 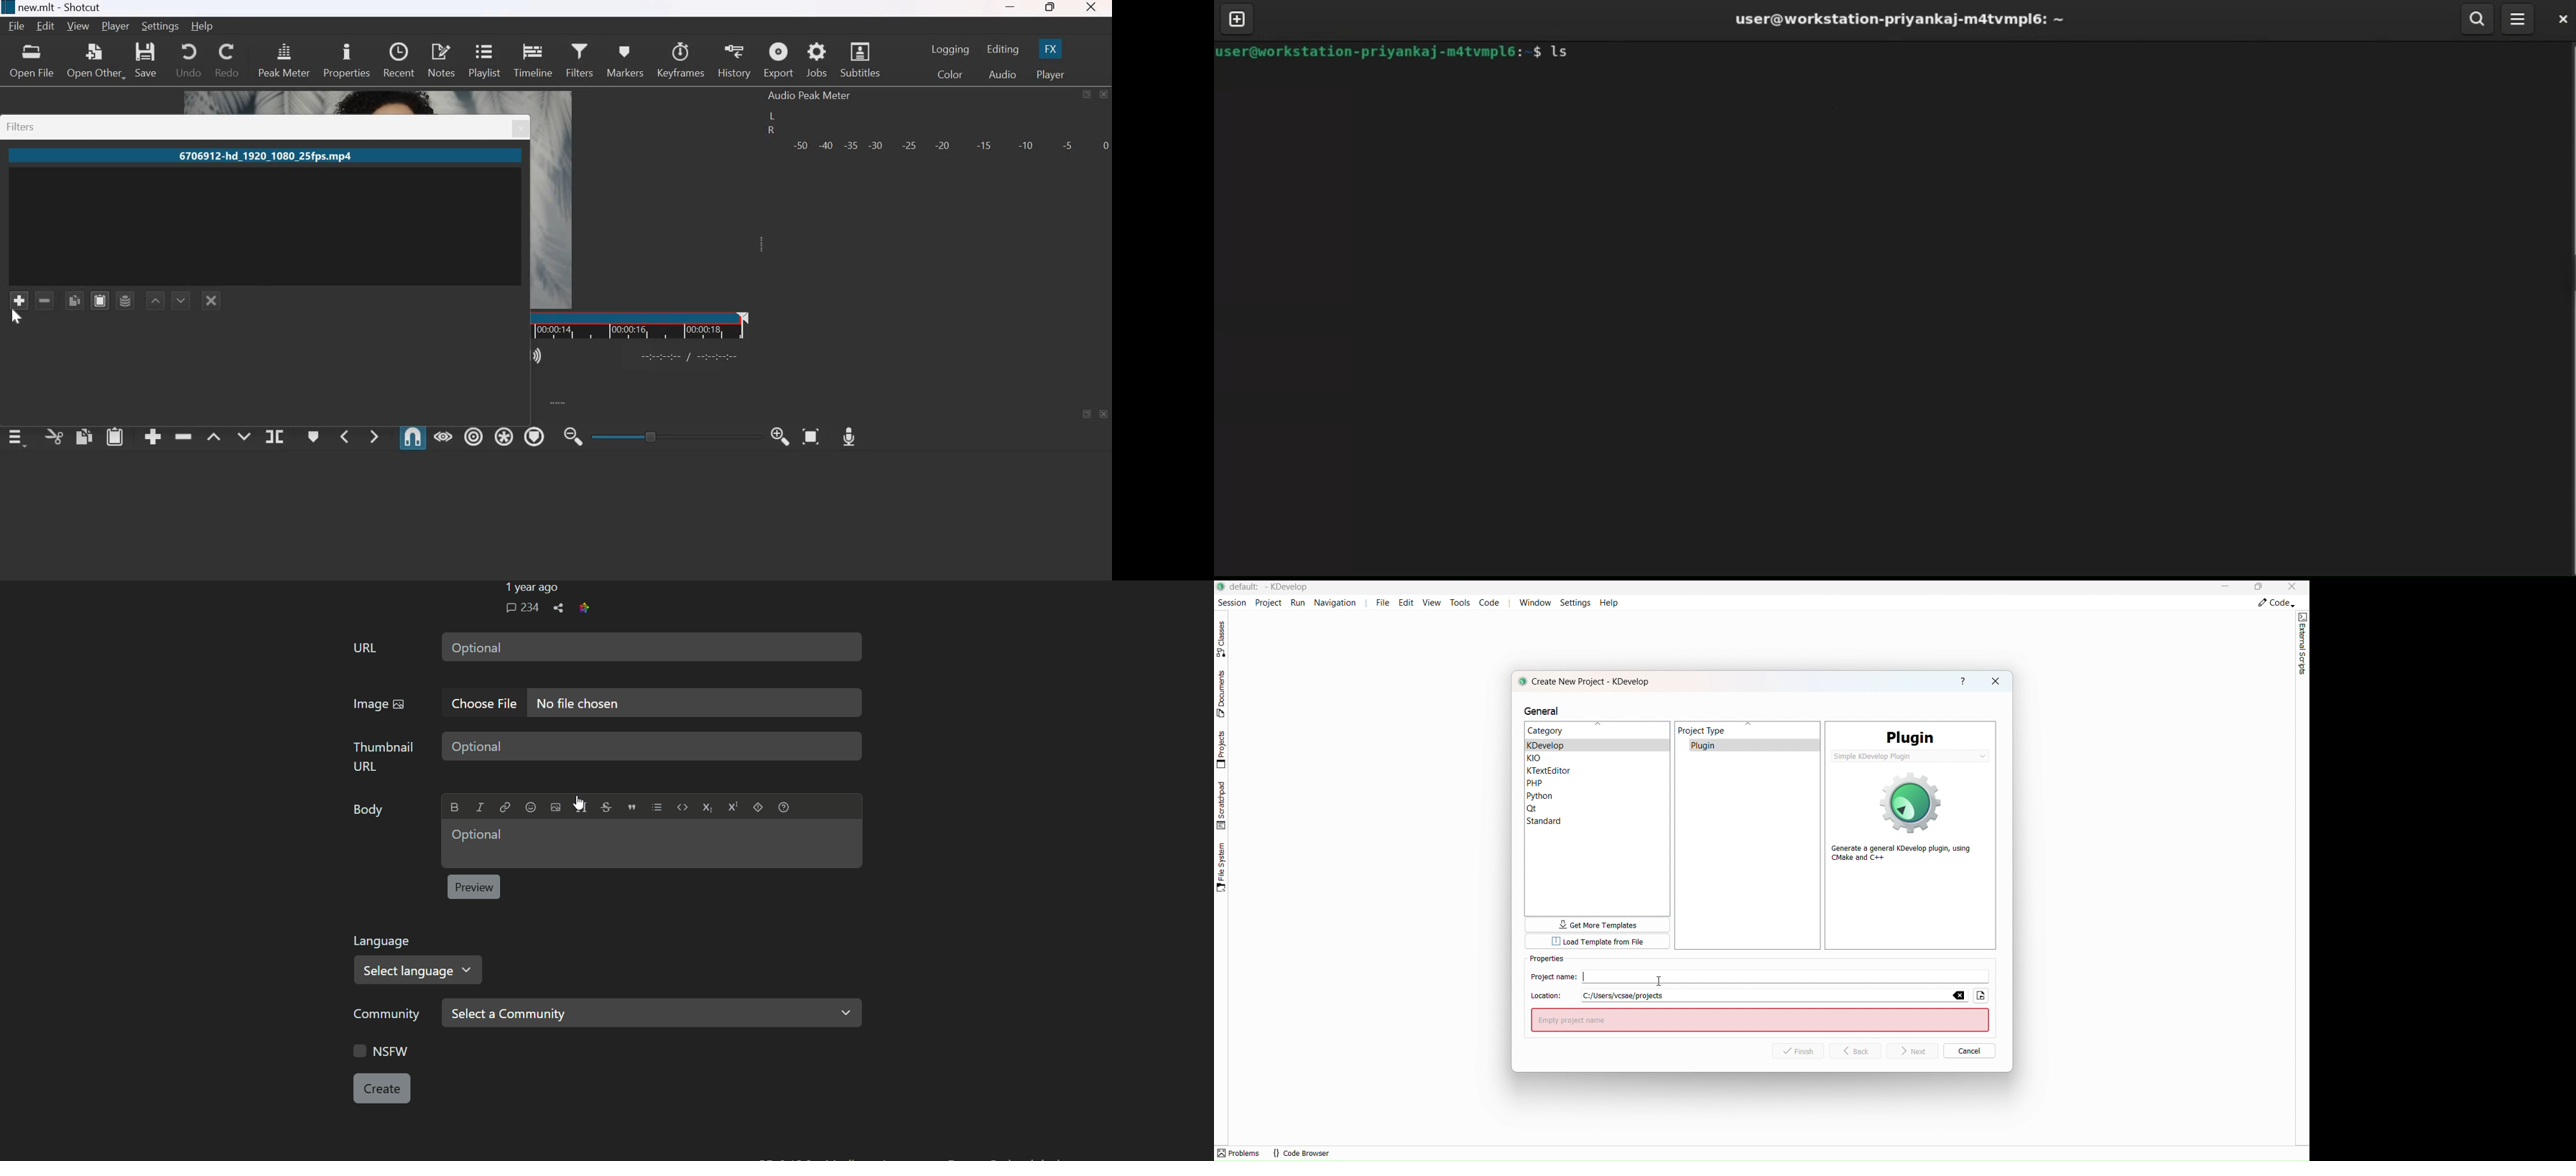 I want to click on left, so click(x=774, y=116).